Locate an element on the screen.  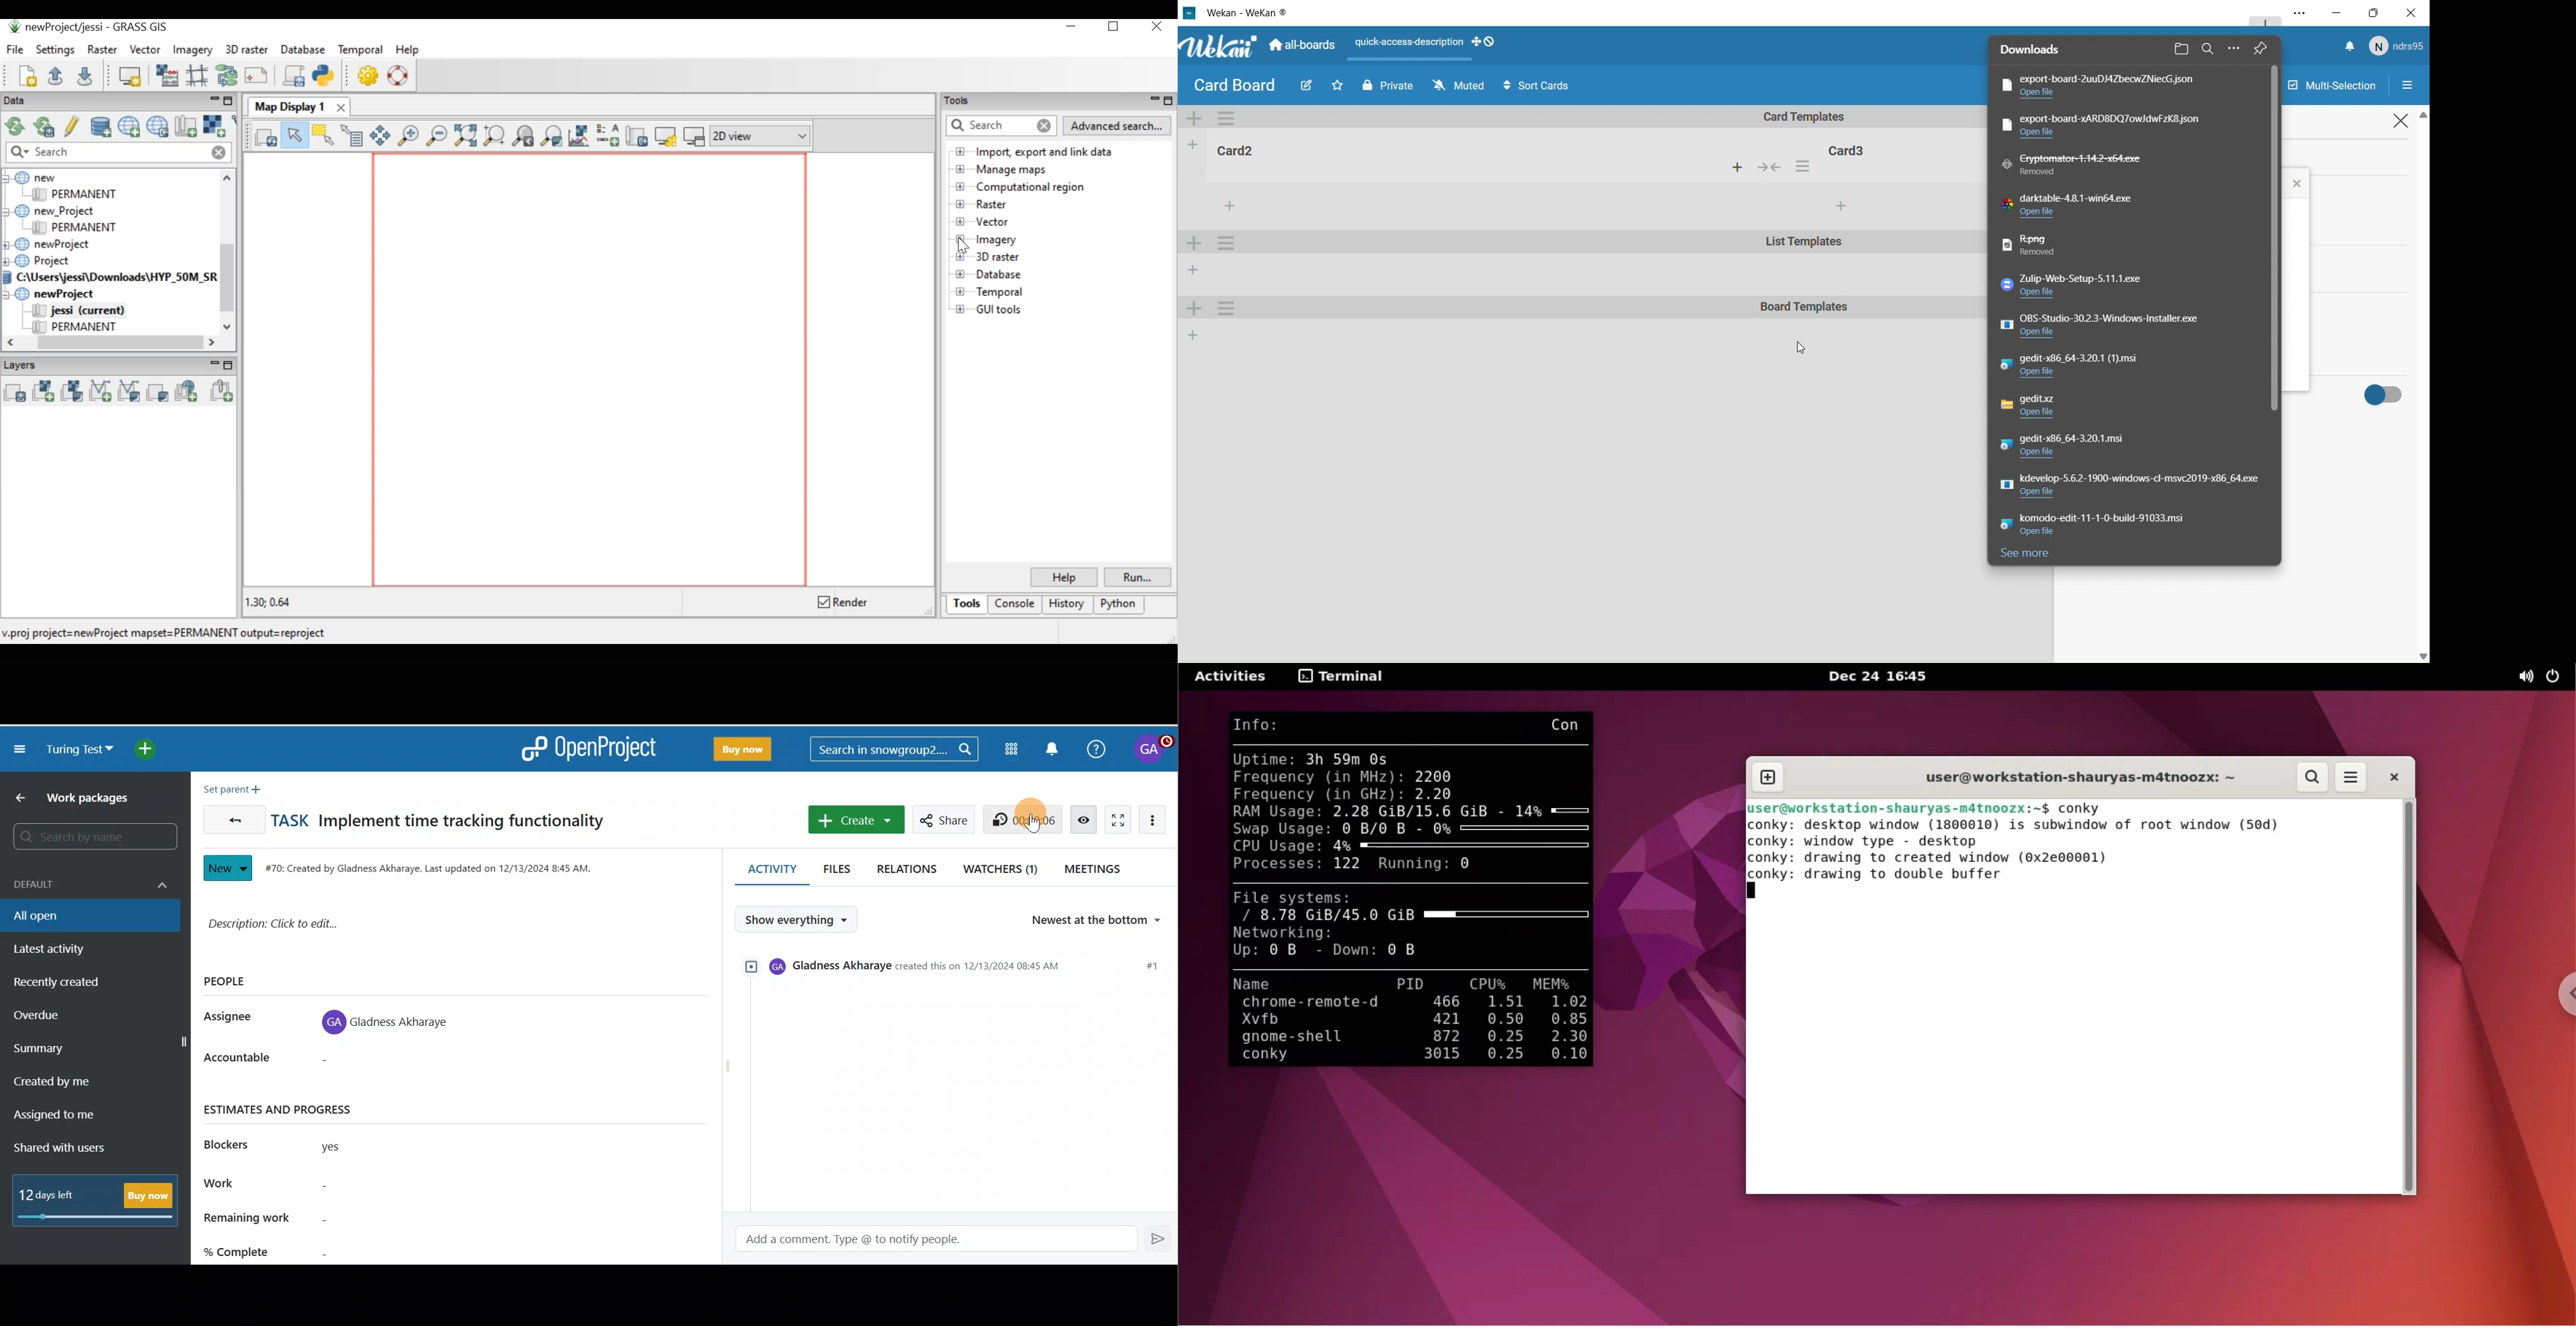
Created by me is located at coordinates (81, 1085).